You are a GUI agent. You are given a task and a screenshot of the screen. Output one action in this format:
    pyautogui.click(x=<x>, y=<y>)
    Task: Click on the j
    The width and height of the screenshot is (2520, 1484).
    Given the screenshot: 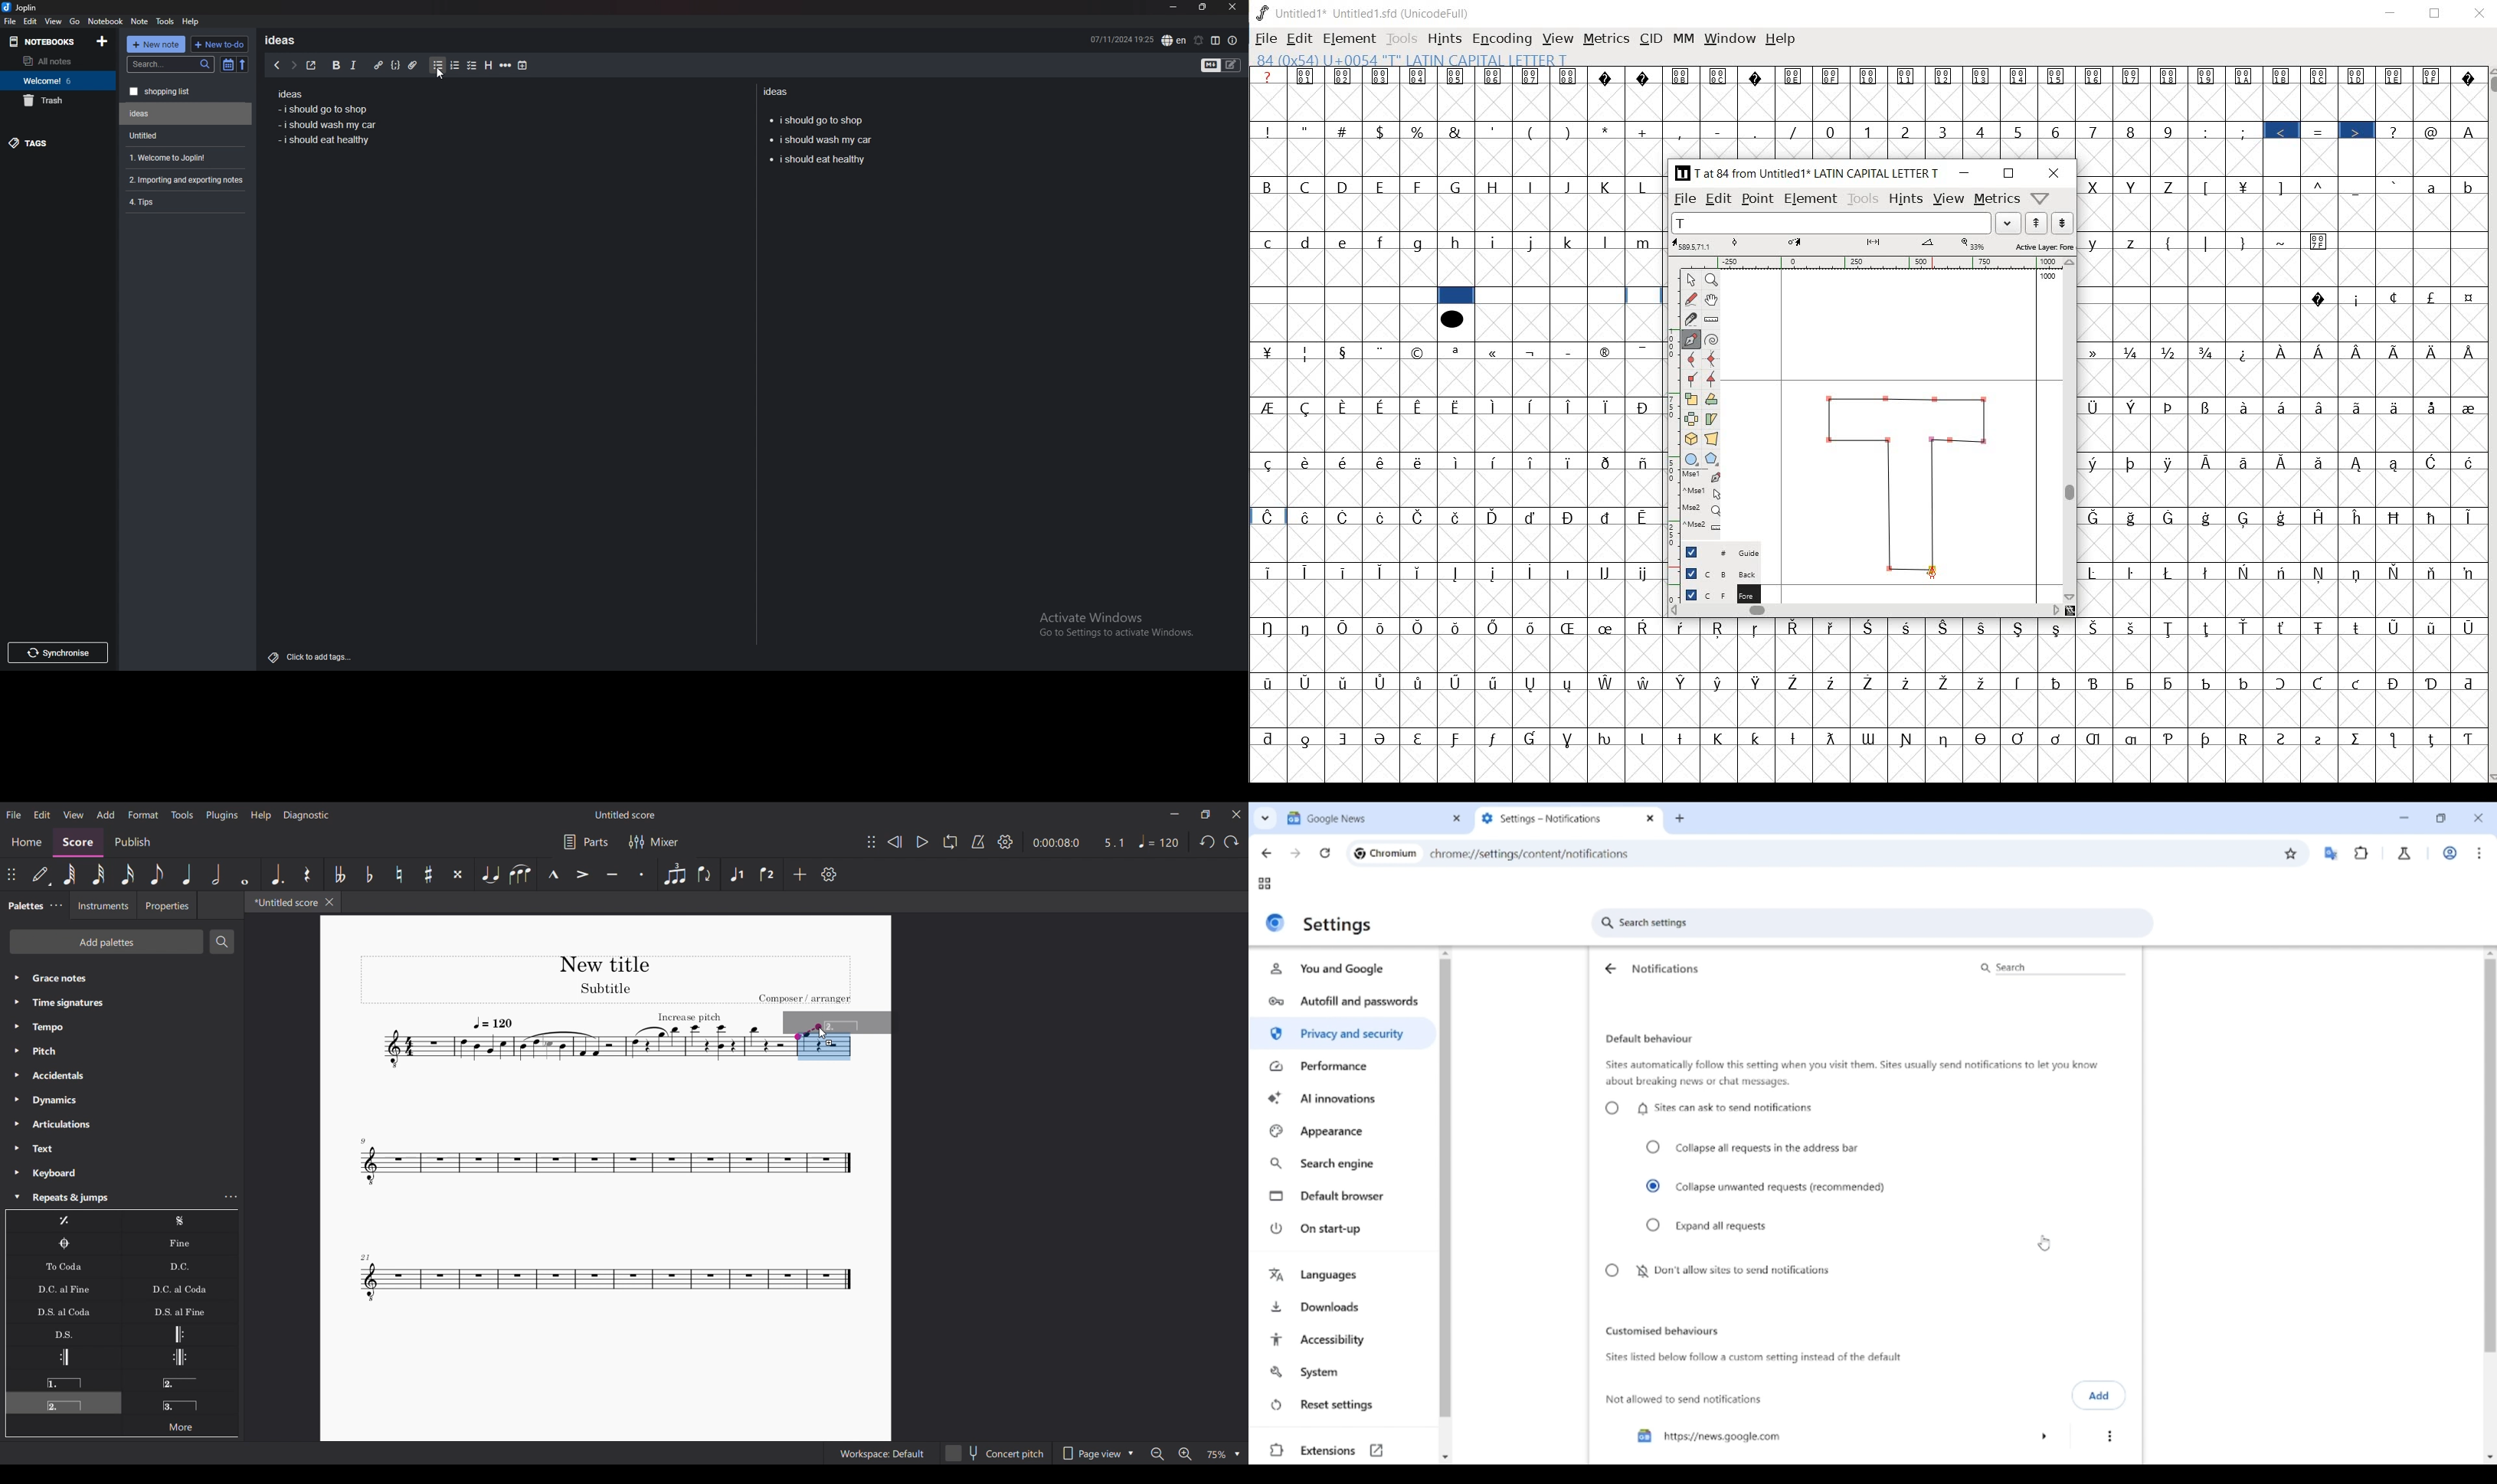 What is the action you would take?
    pyautogui.click(x=1533, y=241)
    